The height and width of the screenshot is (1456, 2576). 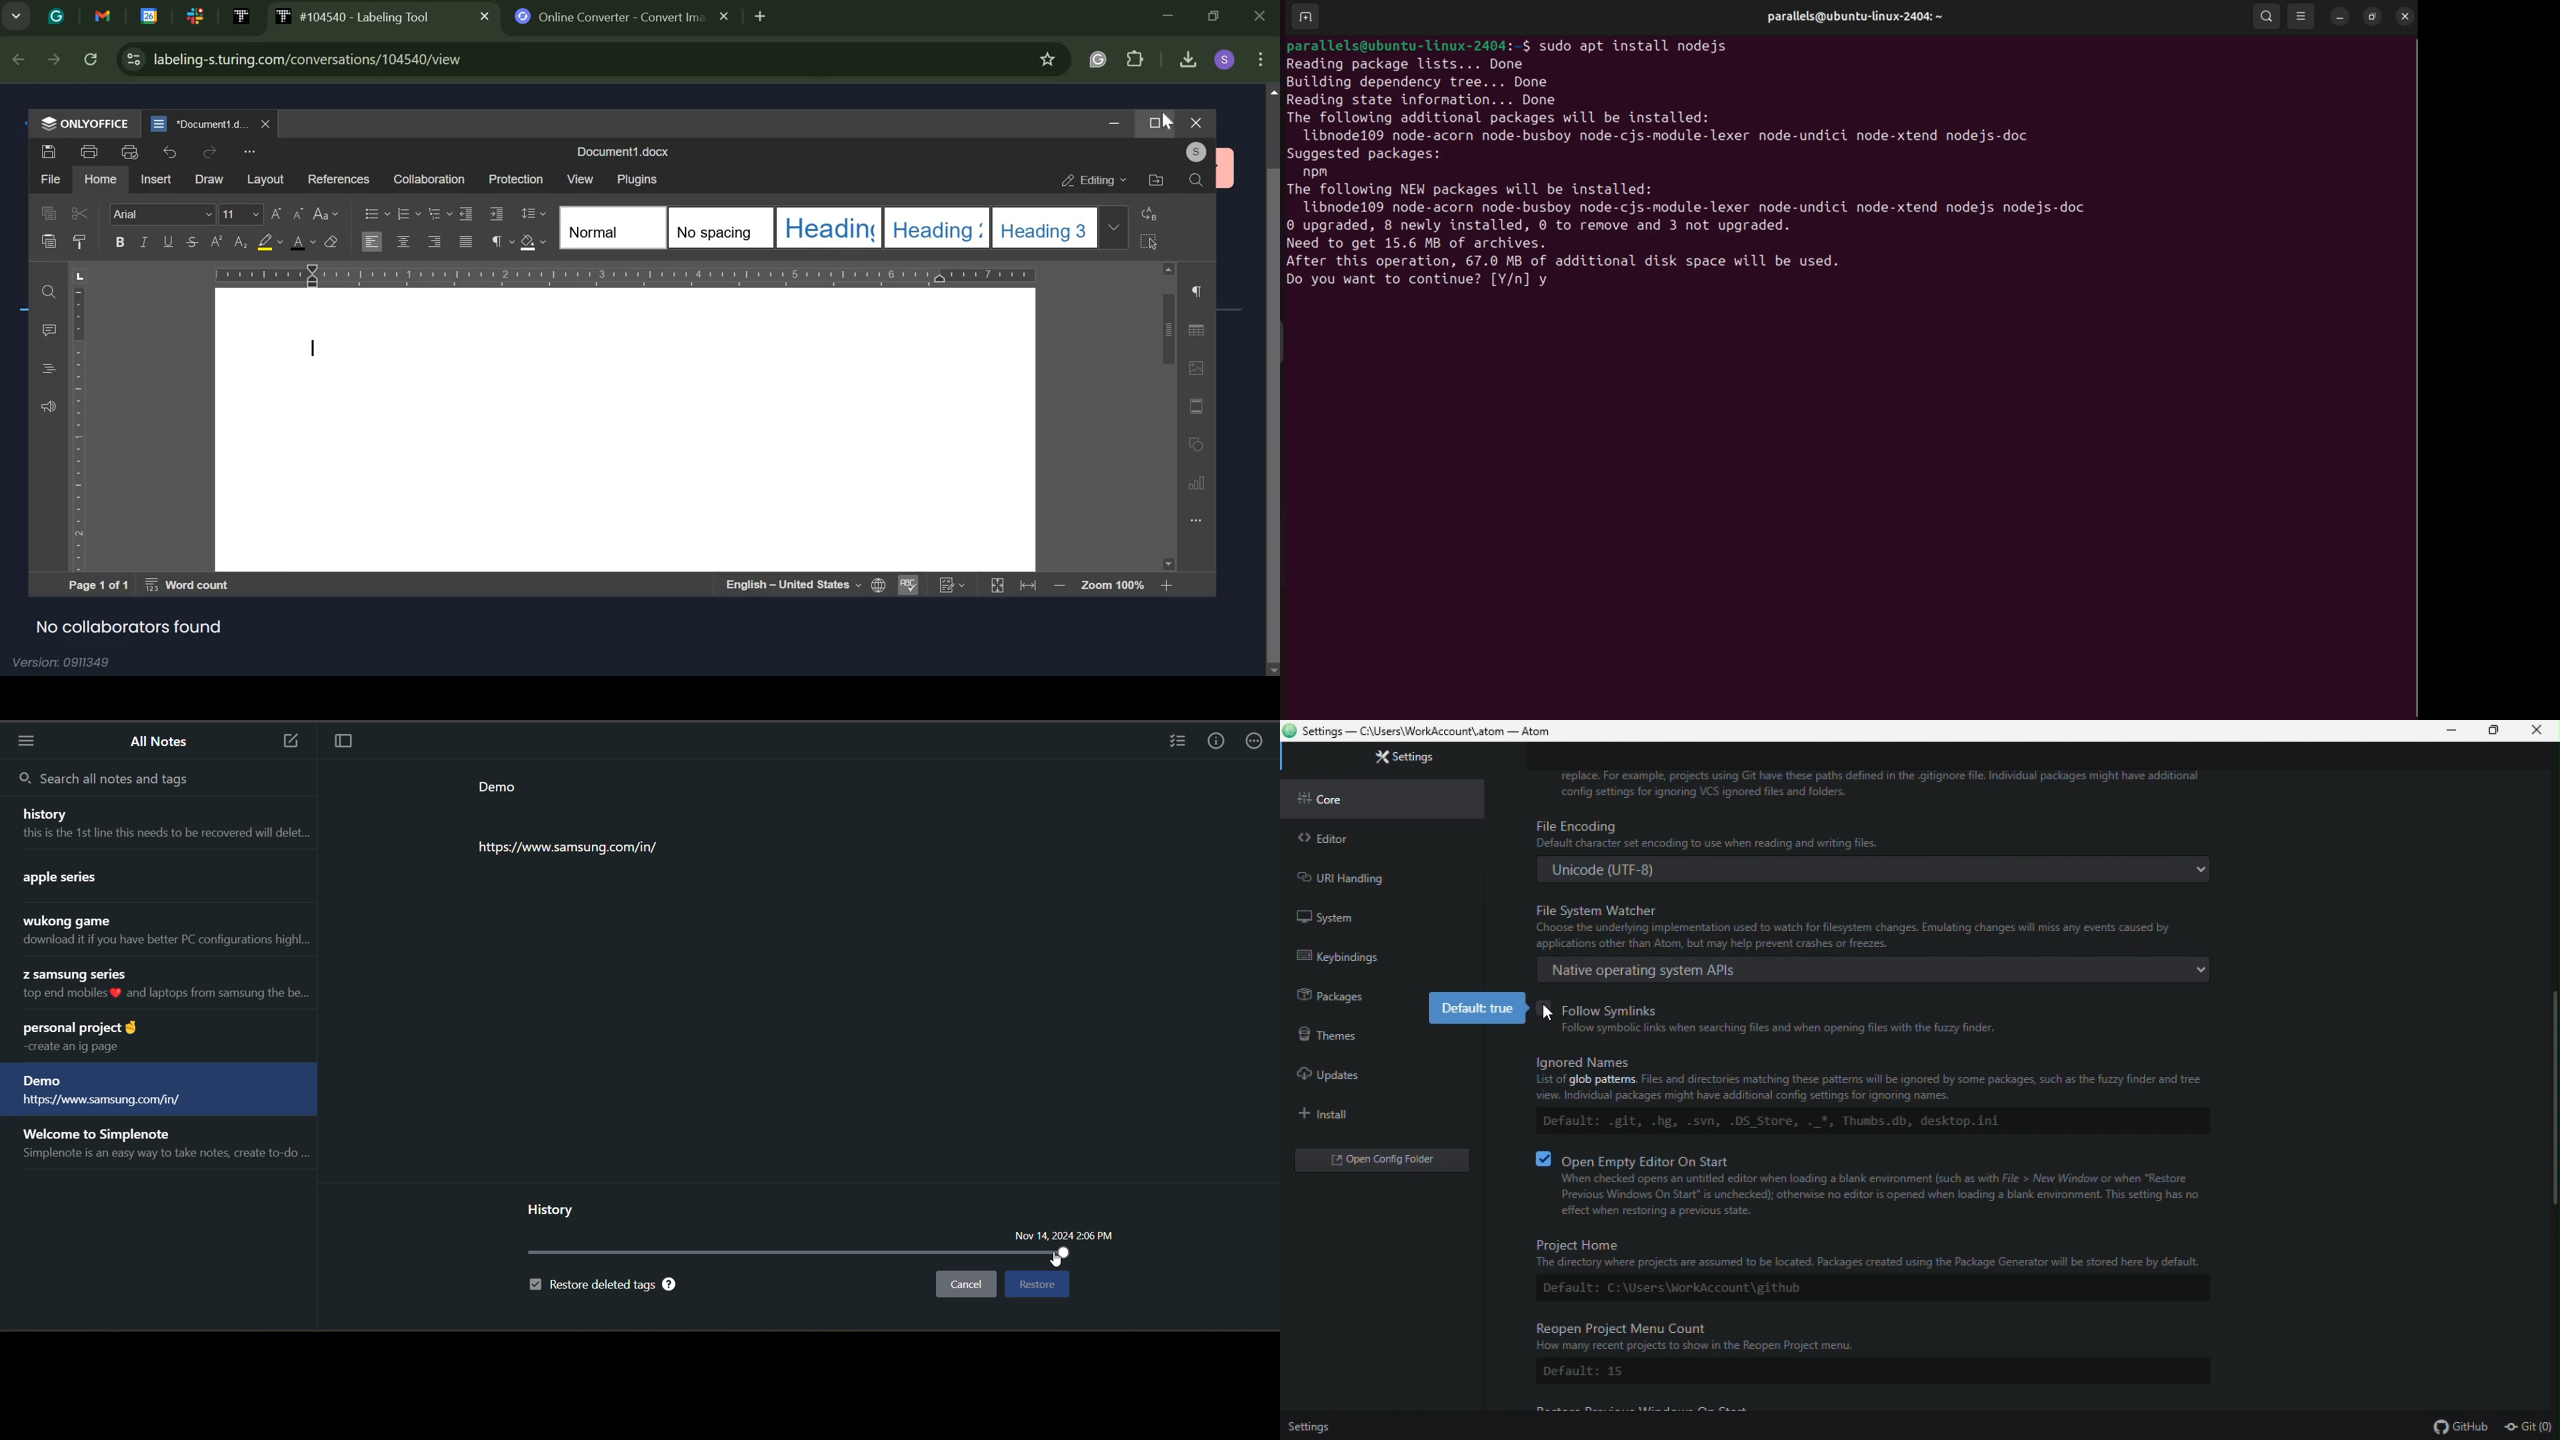 What do you see at coordinates (159, 986) in the screenshot?
I see `note title and preview` at bounding box center [159, 986].